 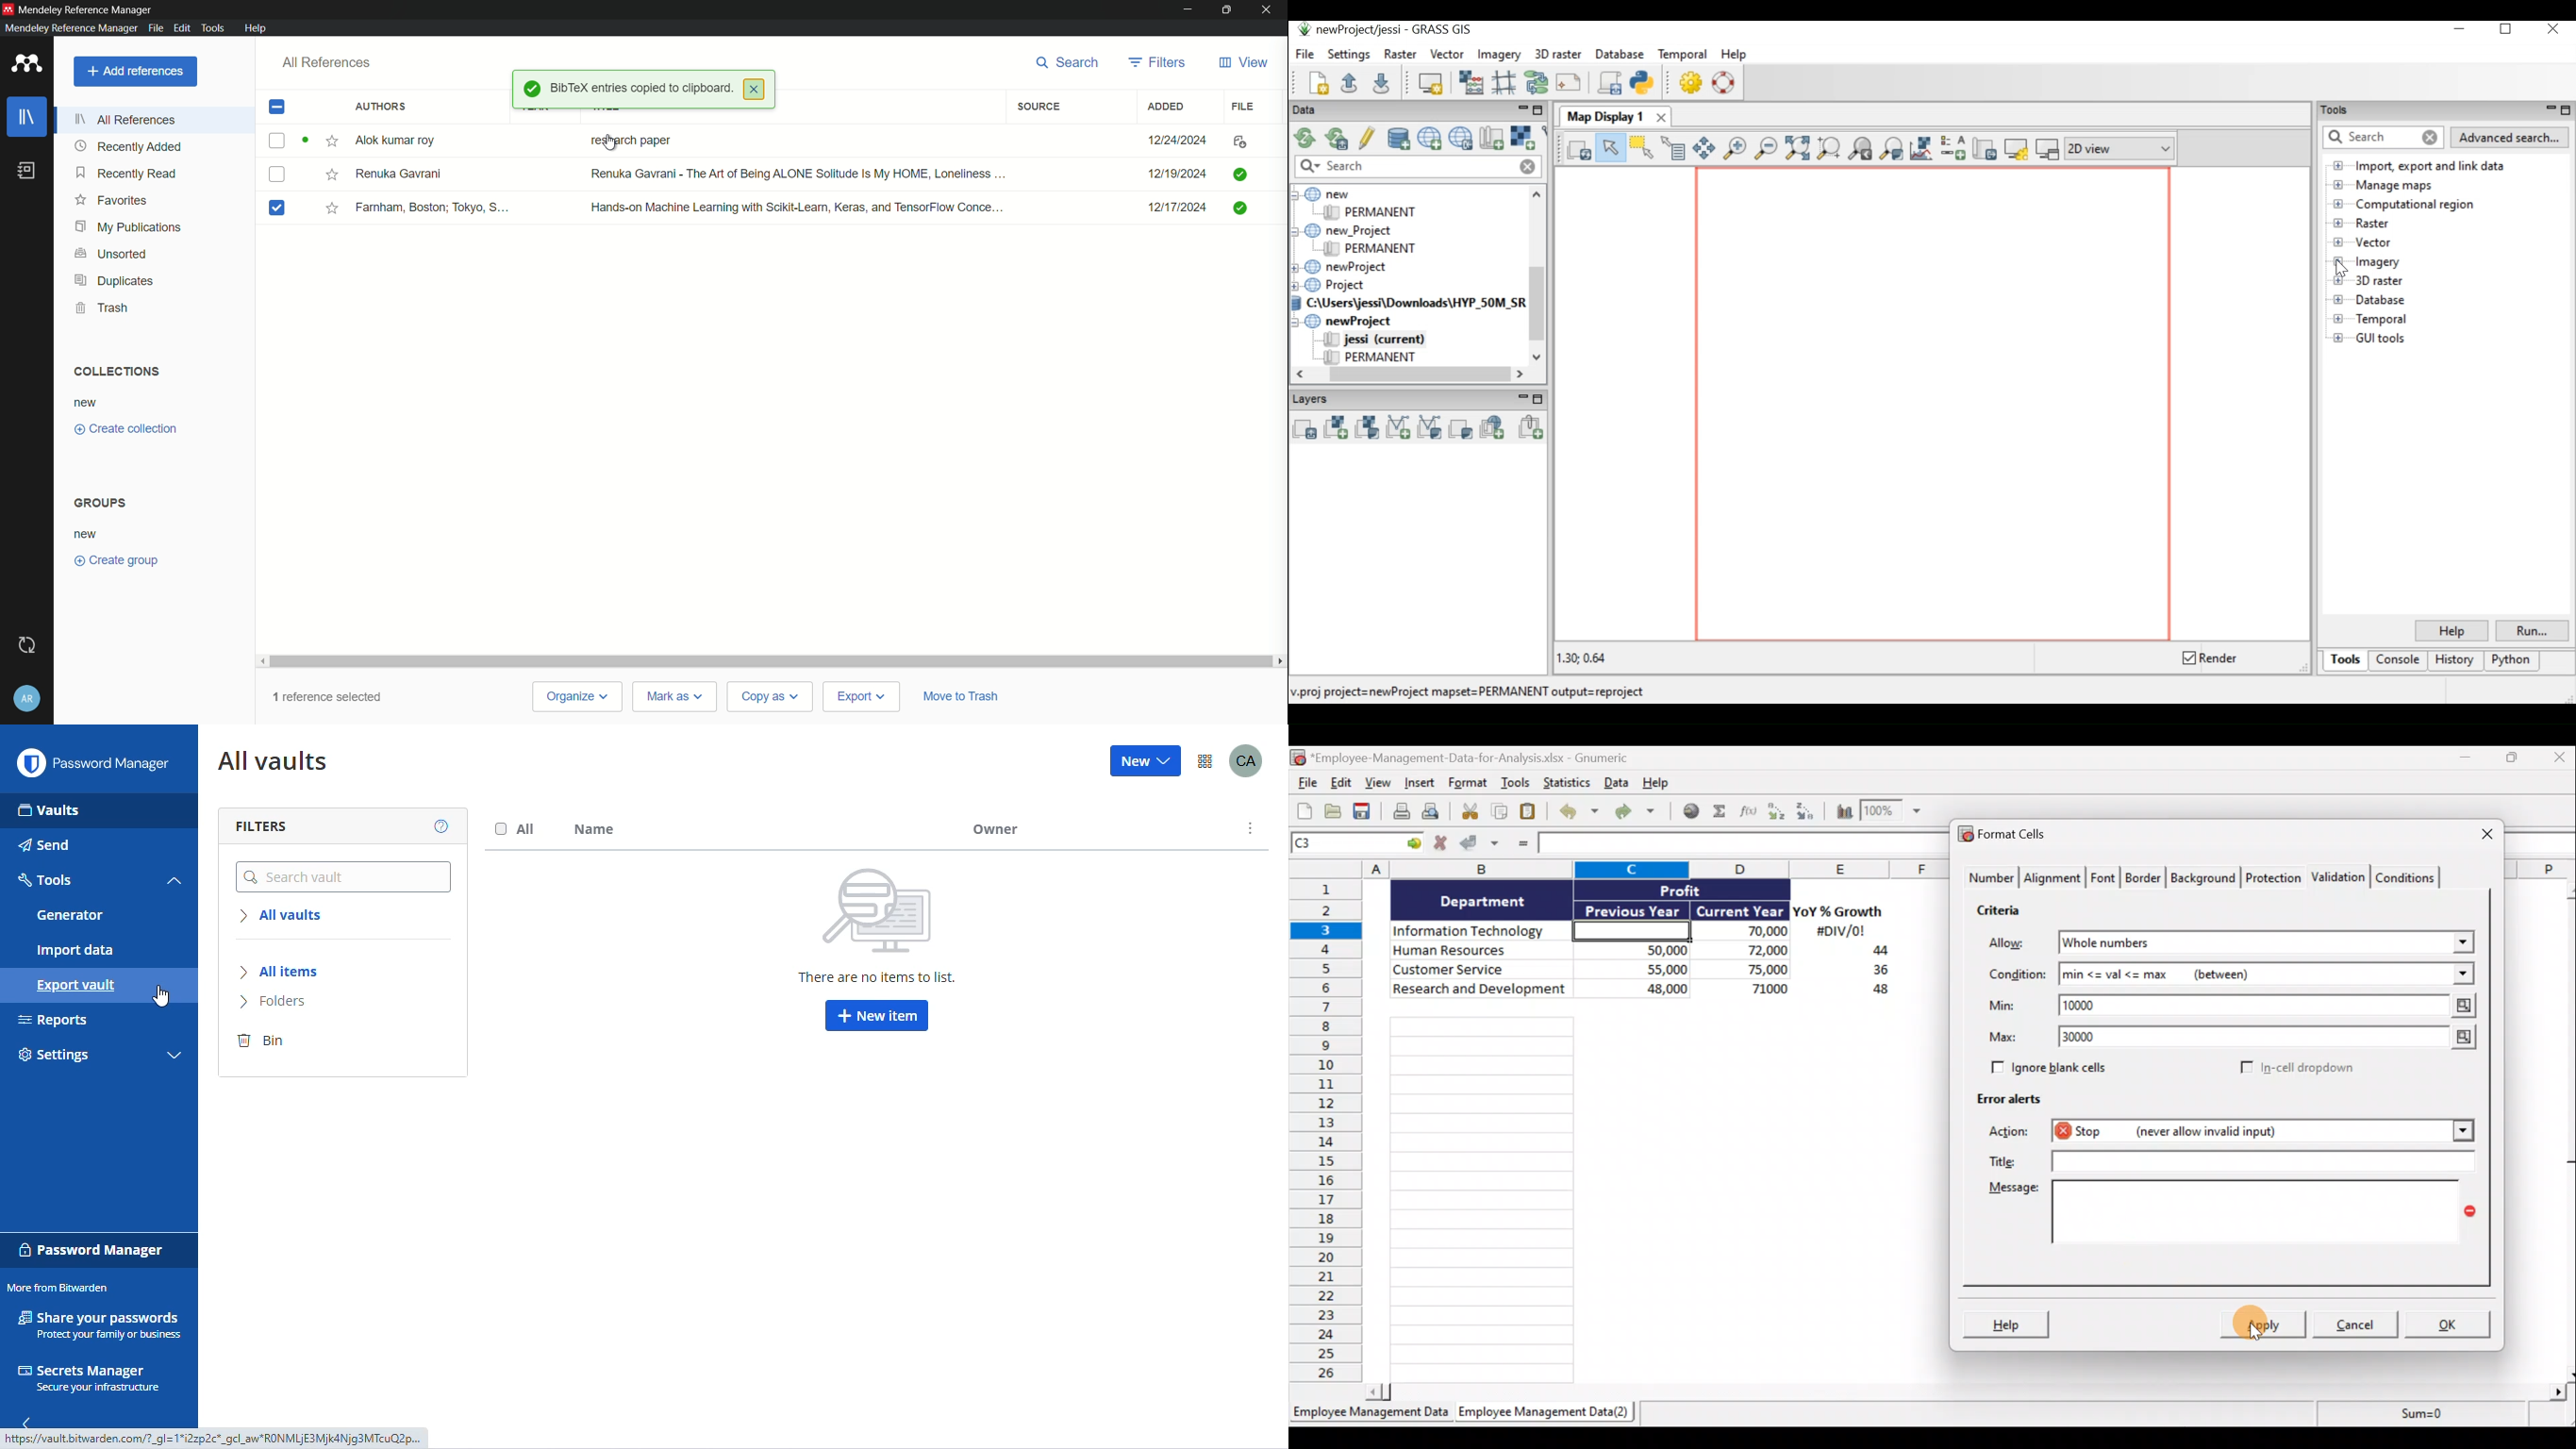 I want to click on *Employee-Management-Data-for-Analysis.xlsx - Gnumeric, so click(x=1485, y=757).